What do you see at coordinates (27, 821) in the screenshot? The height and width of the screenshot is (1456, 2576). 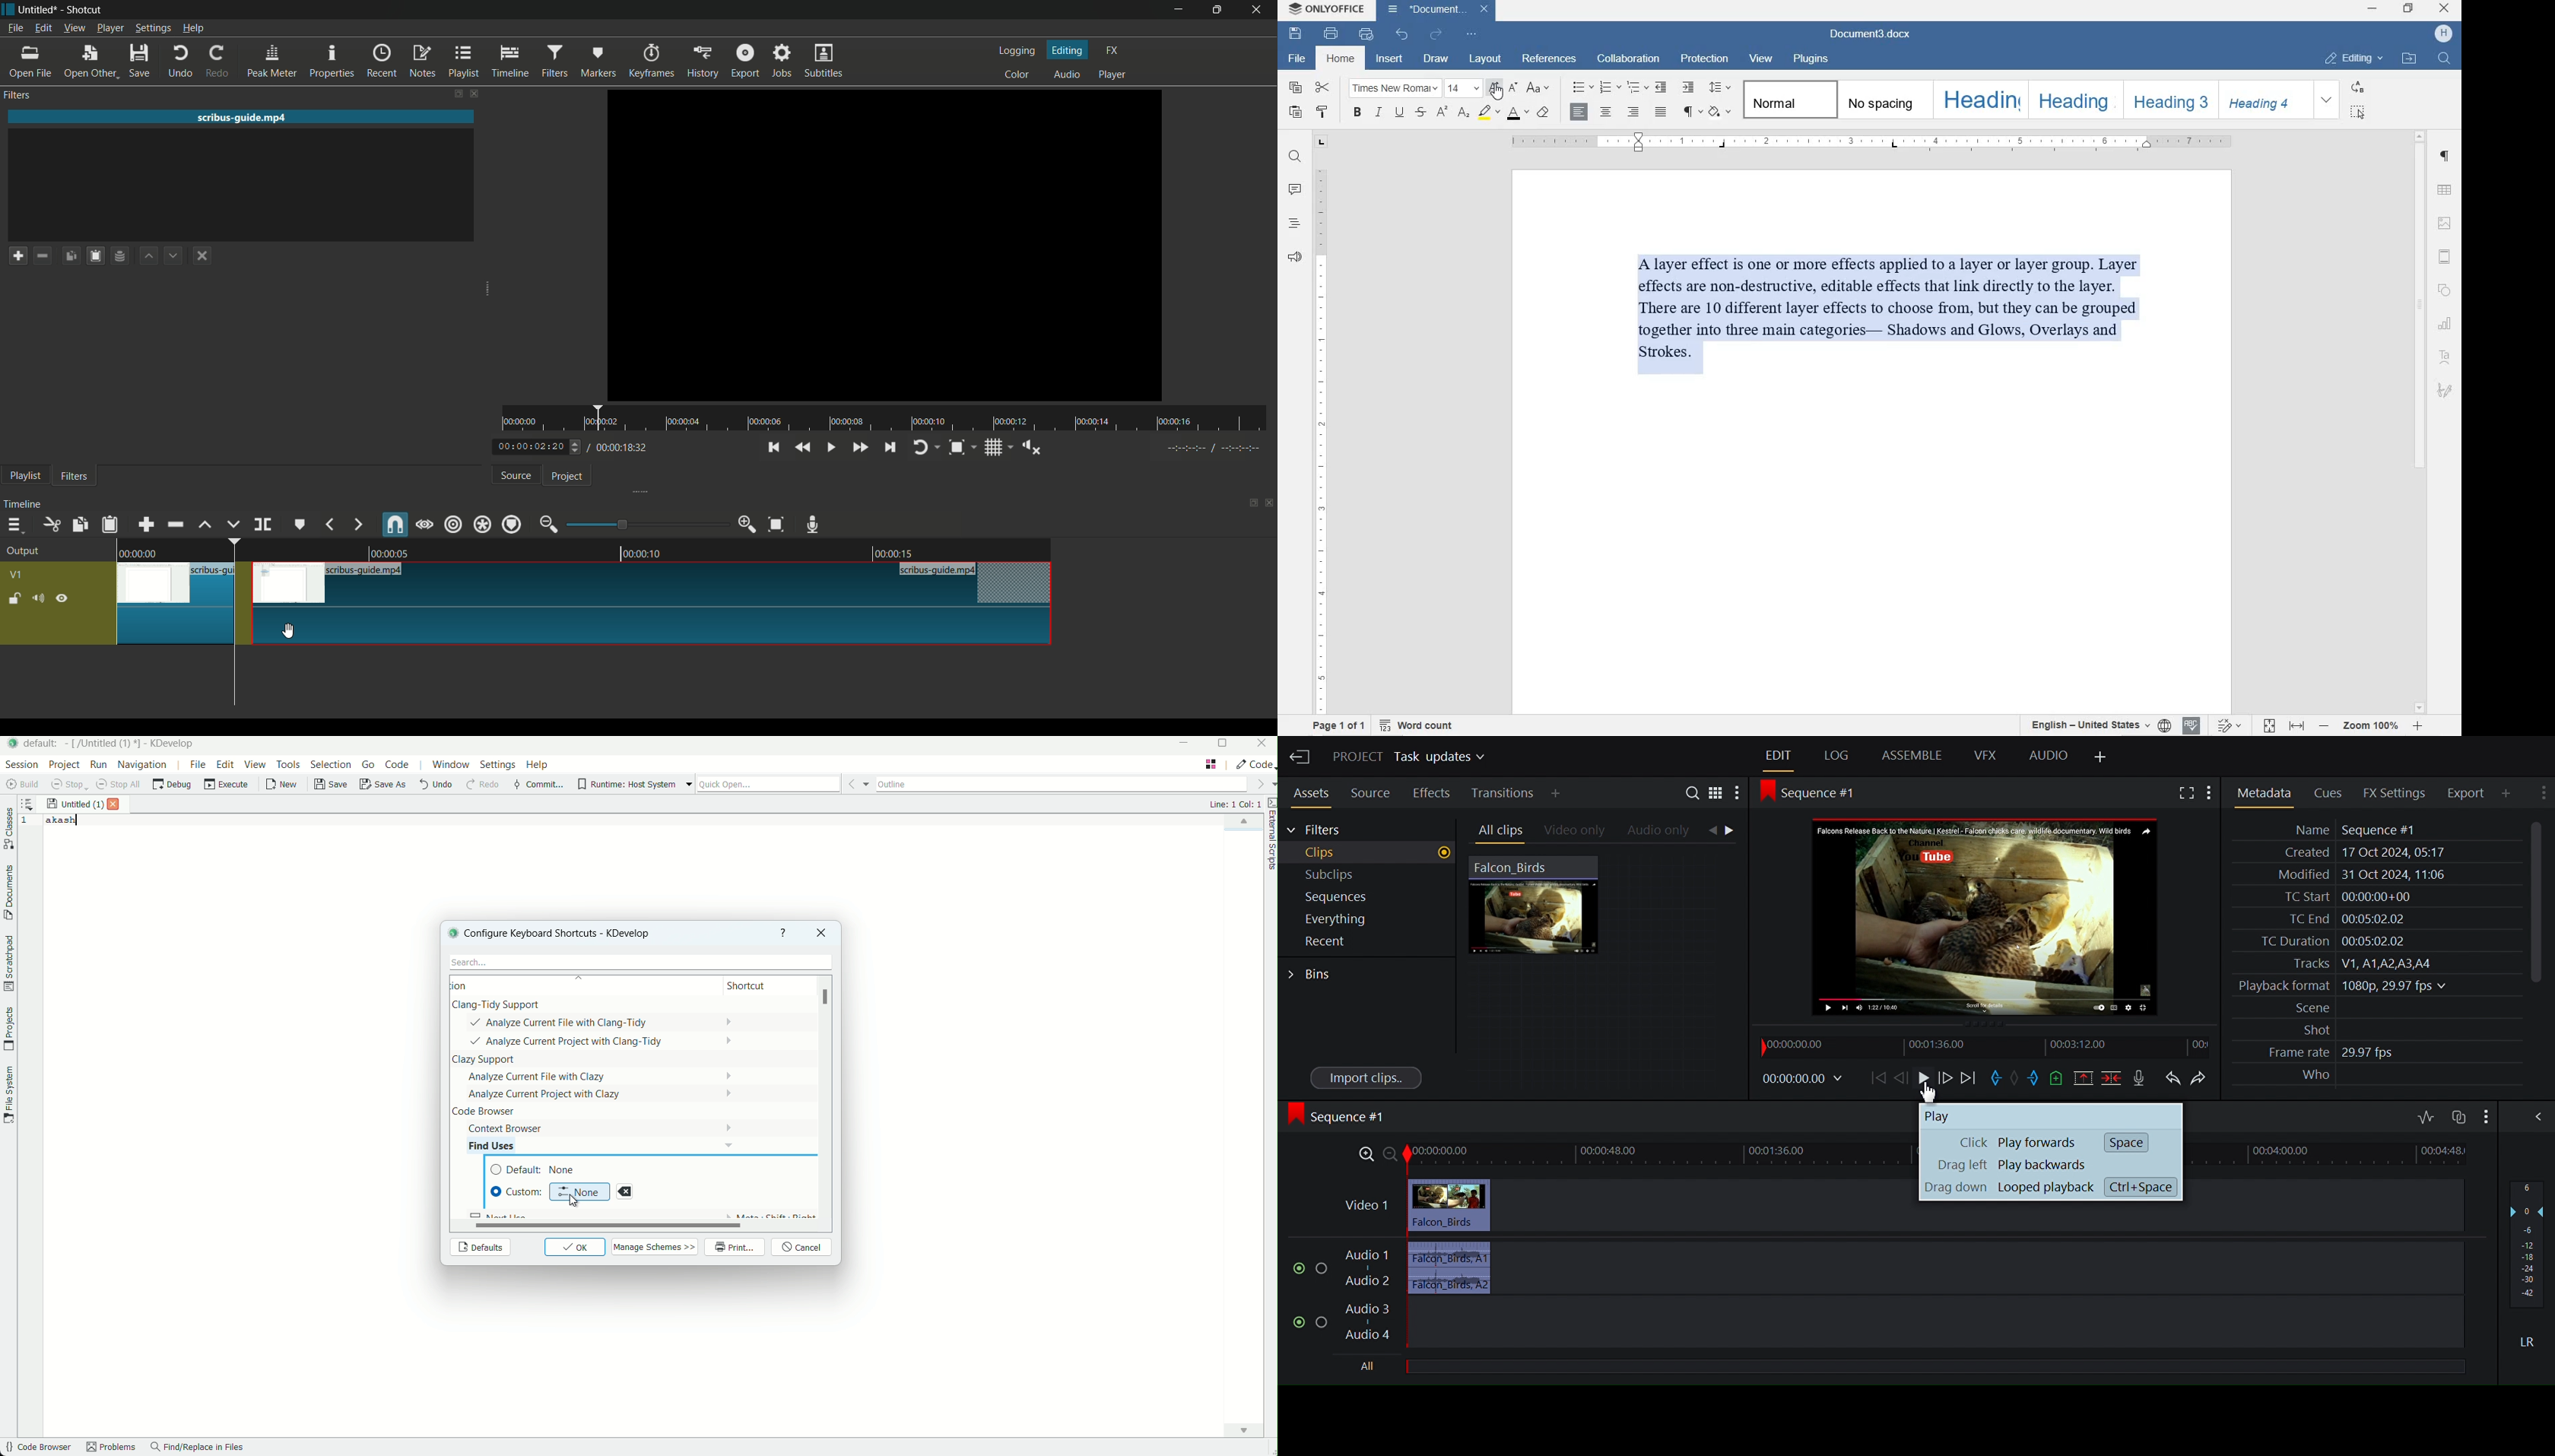 I see `line number` at bounding box center [27, 821].